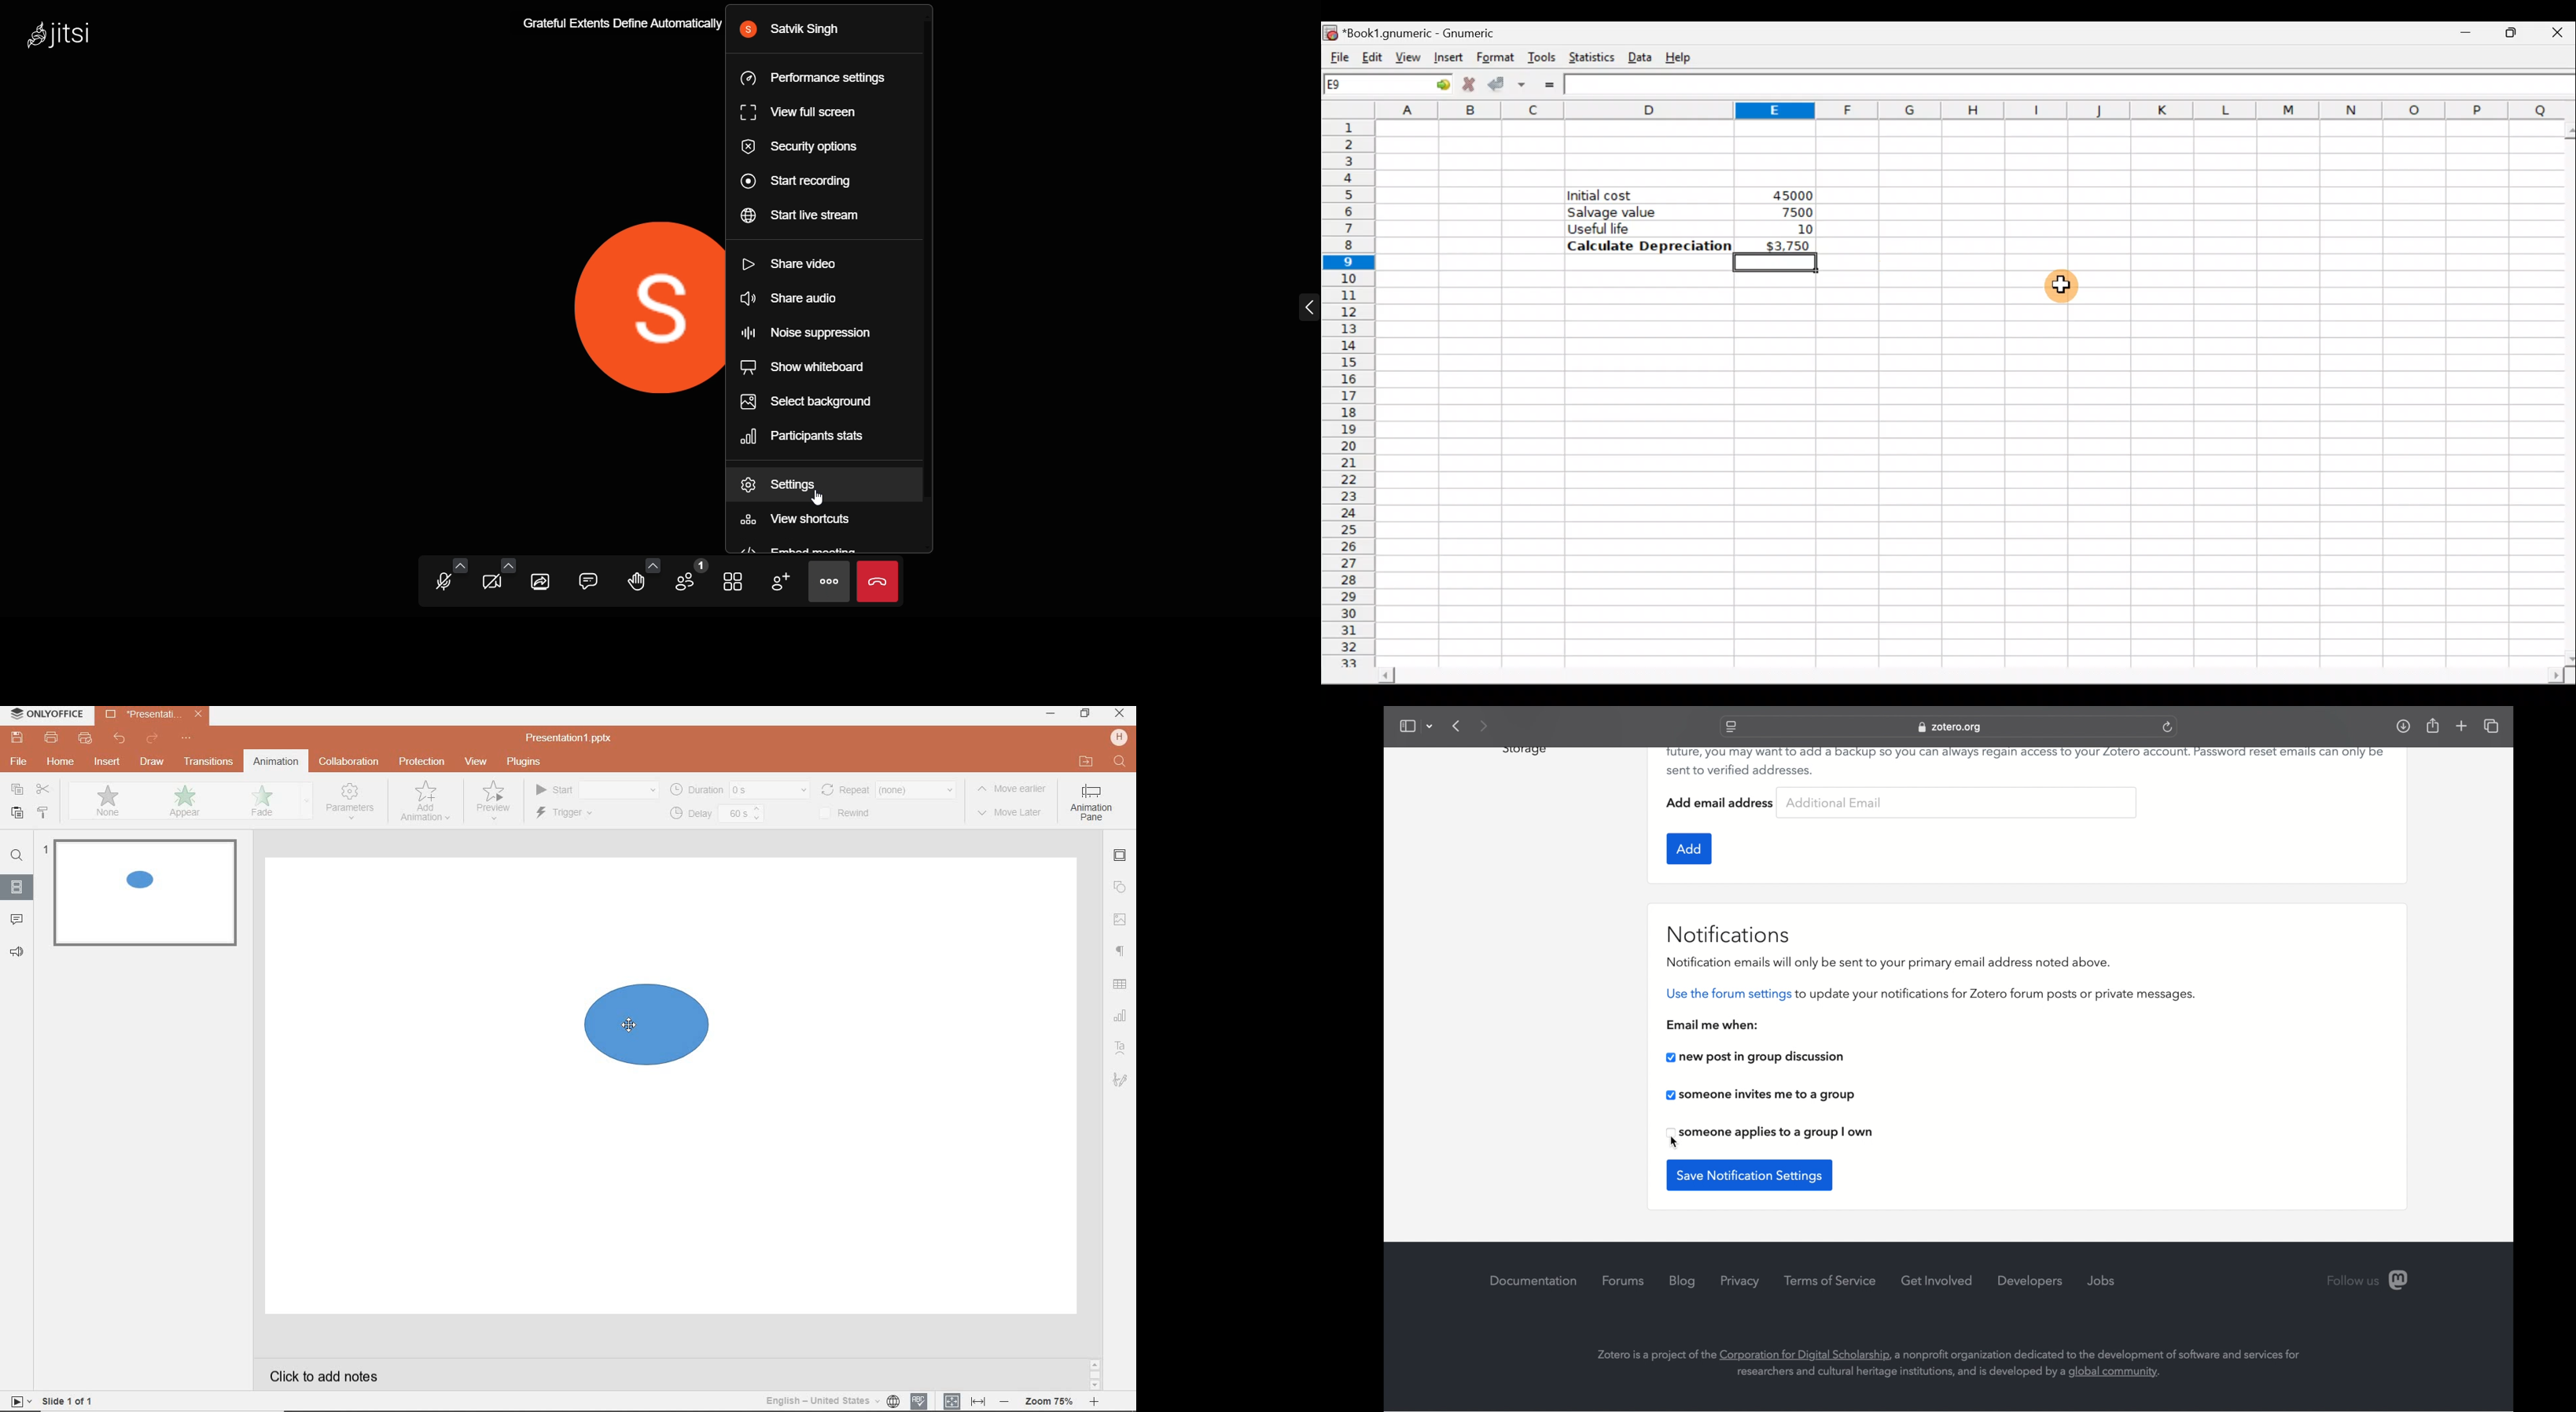  Describe the element at coordinates (1522, 751) in the screenshot. I see `obscure text` at that location.